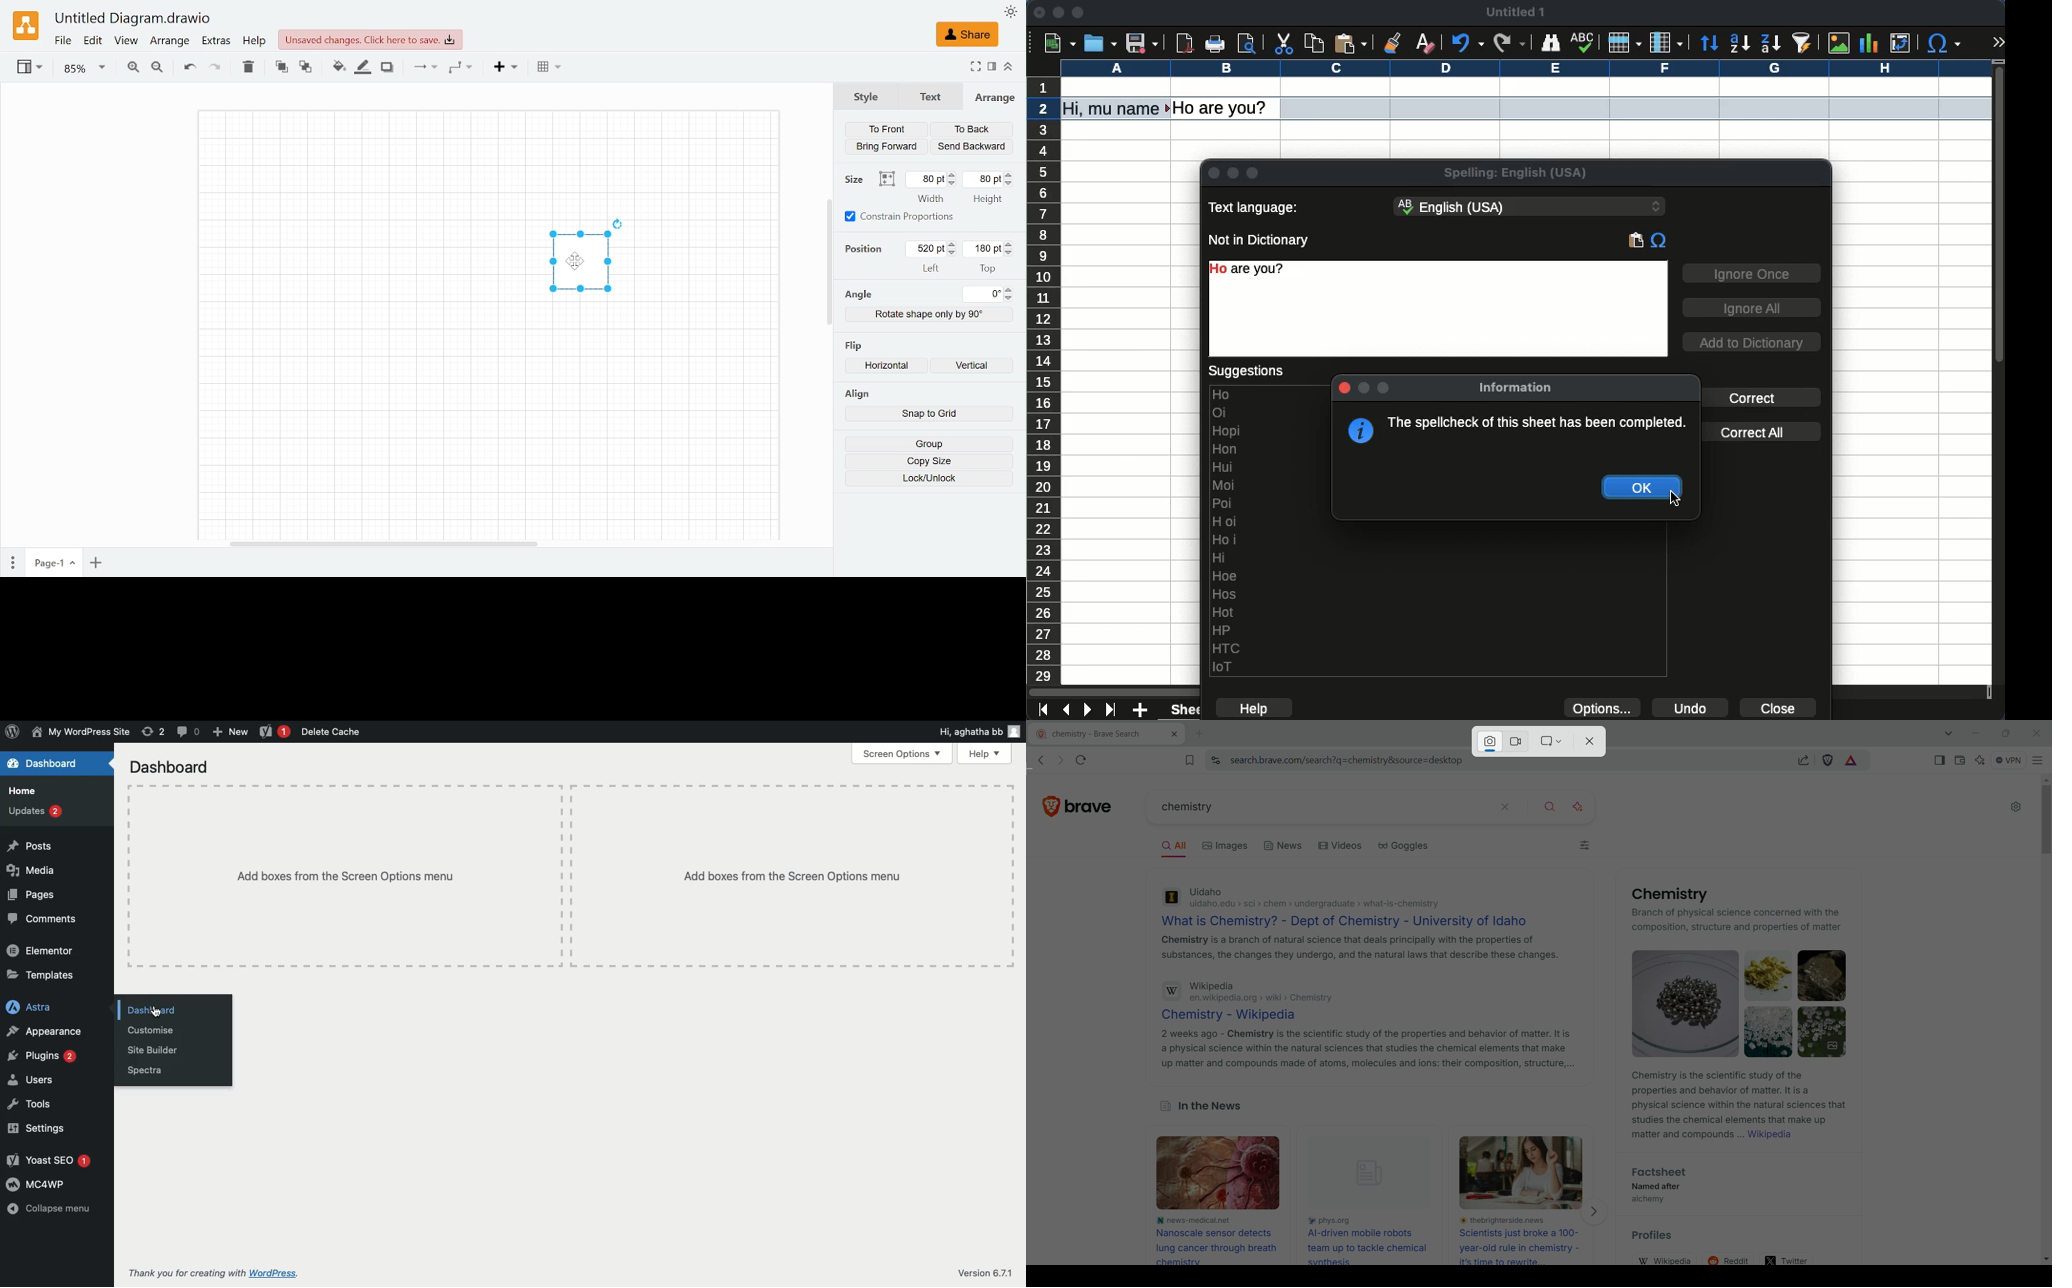  I want to click on filters, so click(1586, 847).